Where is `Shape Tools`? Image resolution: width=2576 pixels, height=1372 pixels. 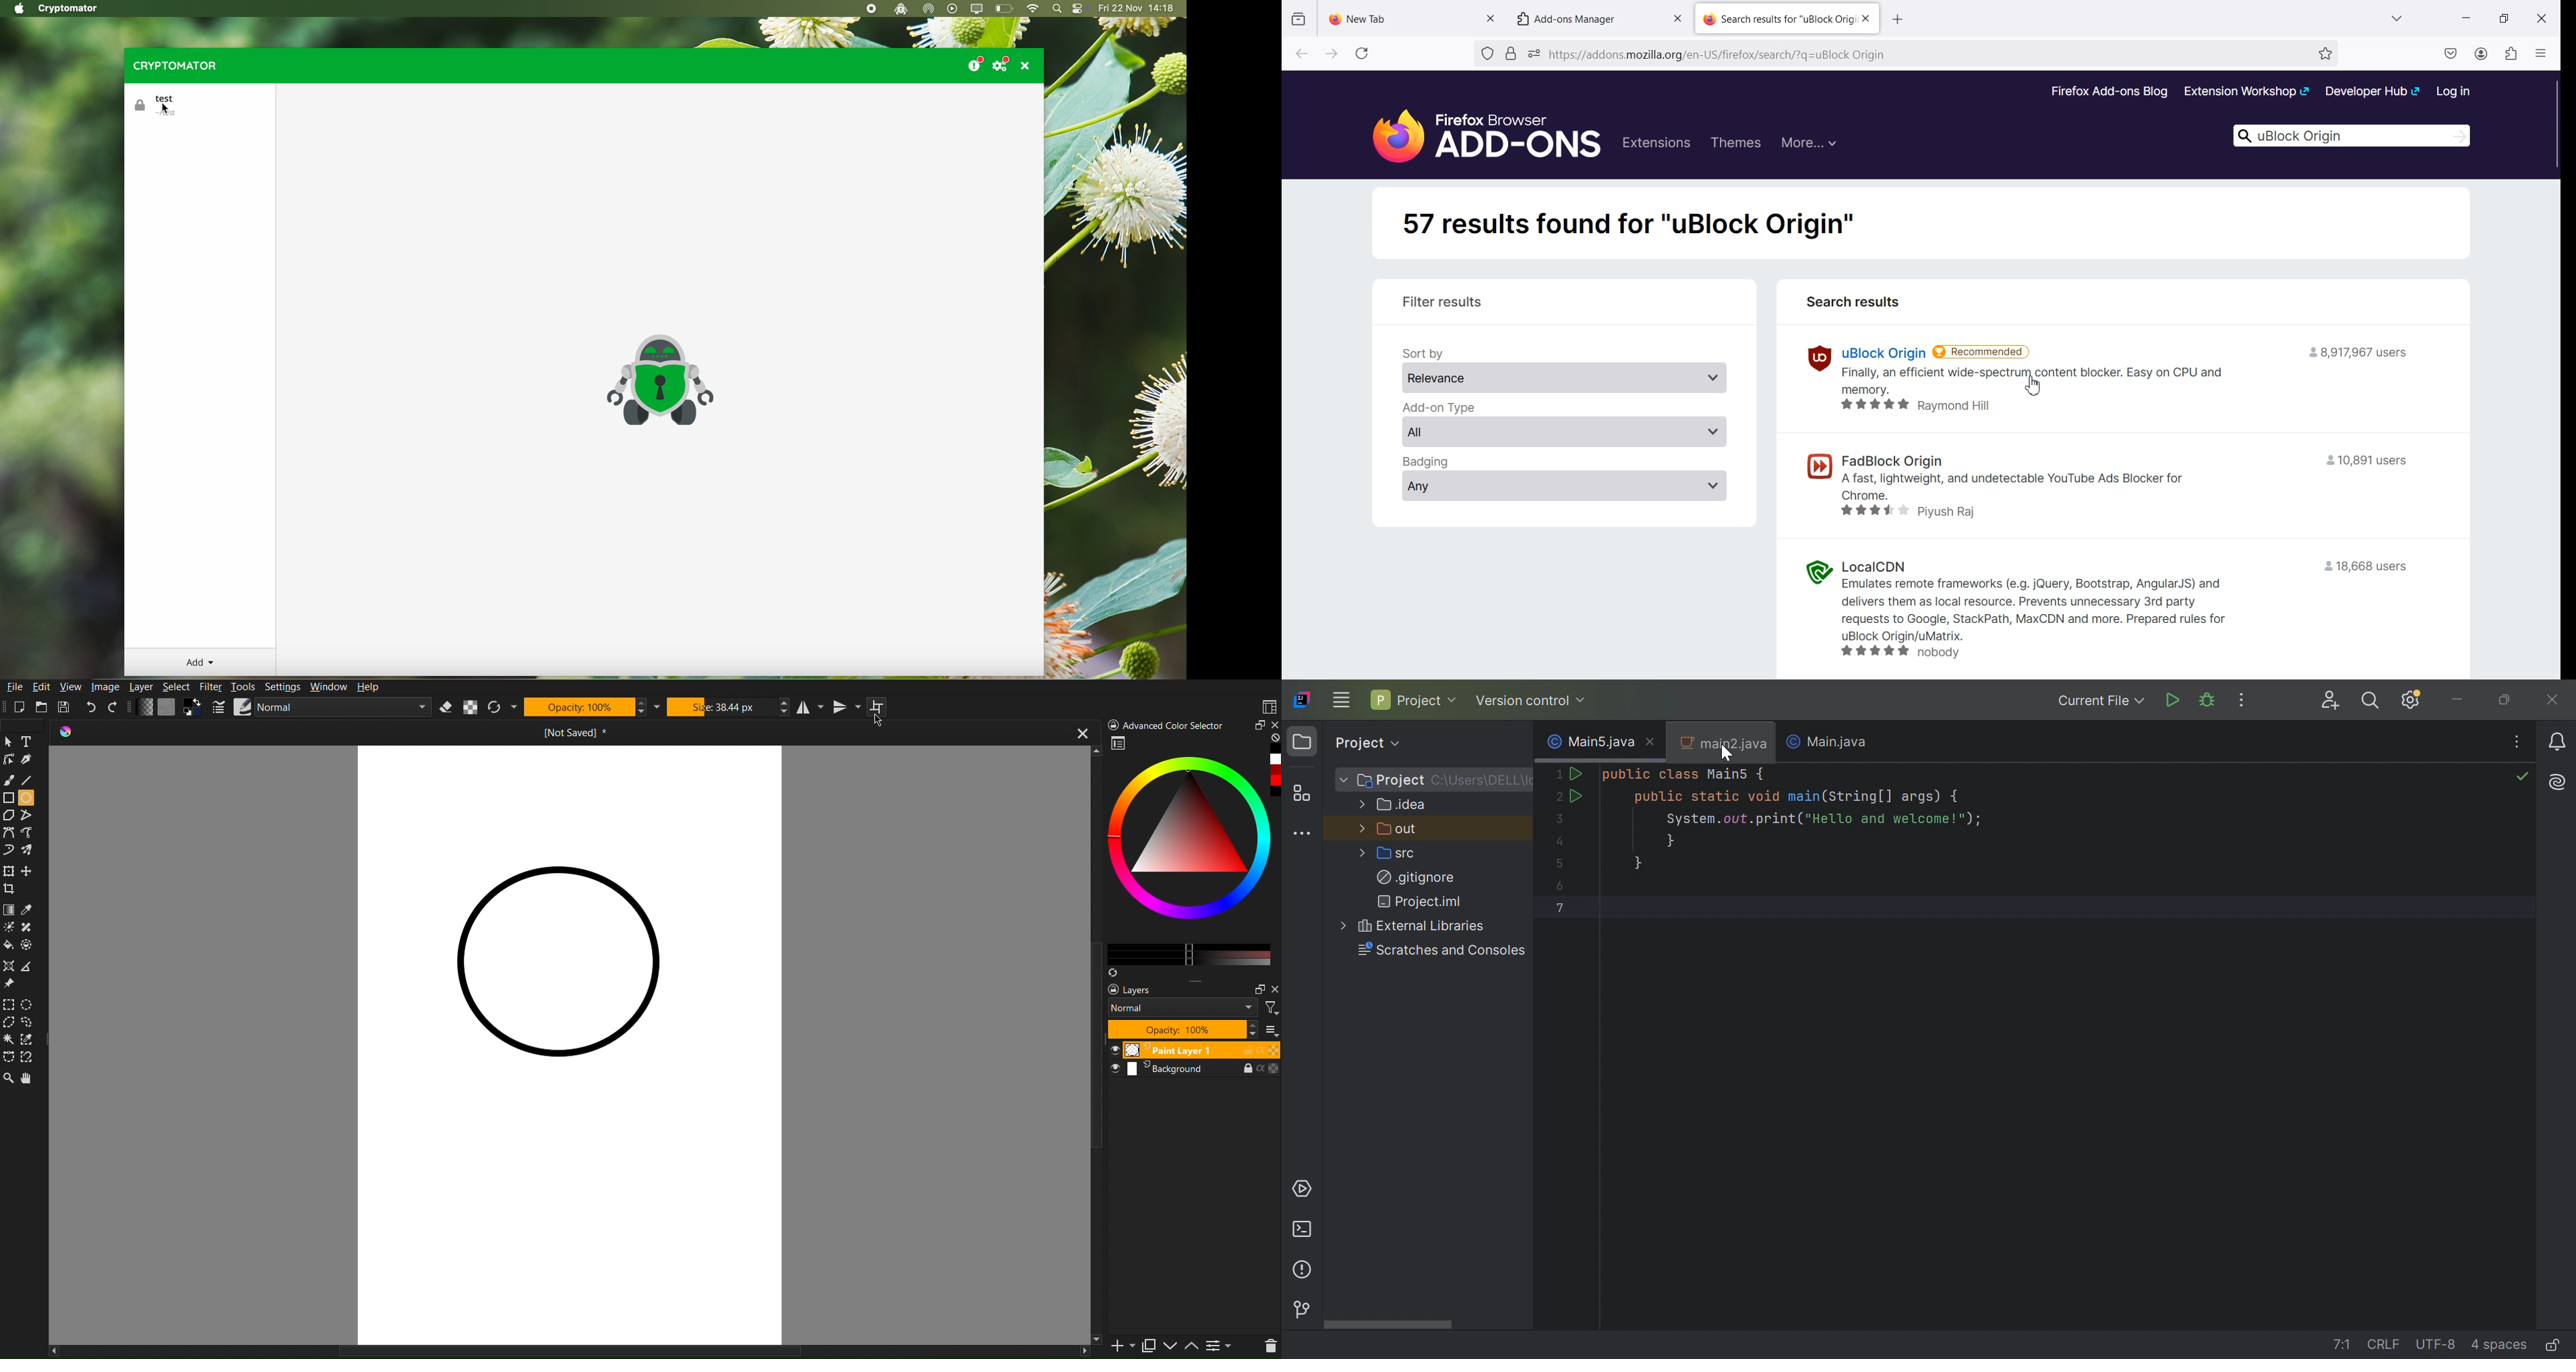
Shape Tools is located at coordinates (8, 800).